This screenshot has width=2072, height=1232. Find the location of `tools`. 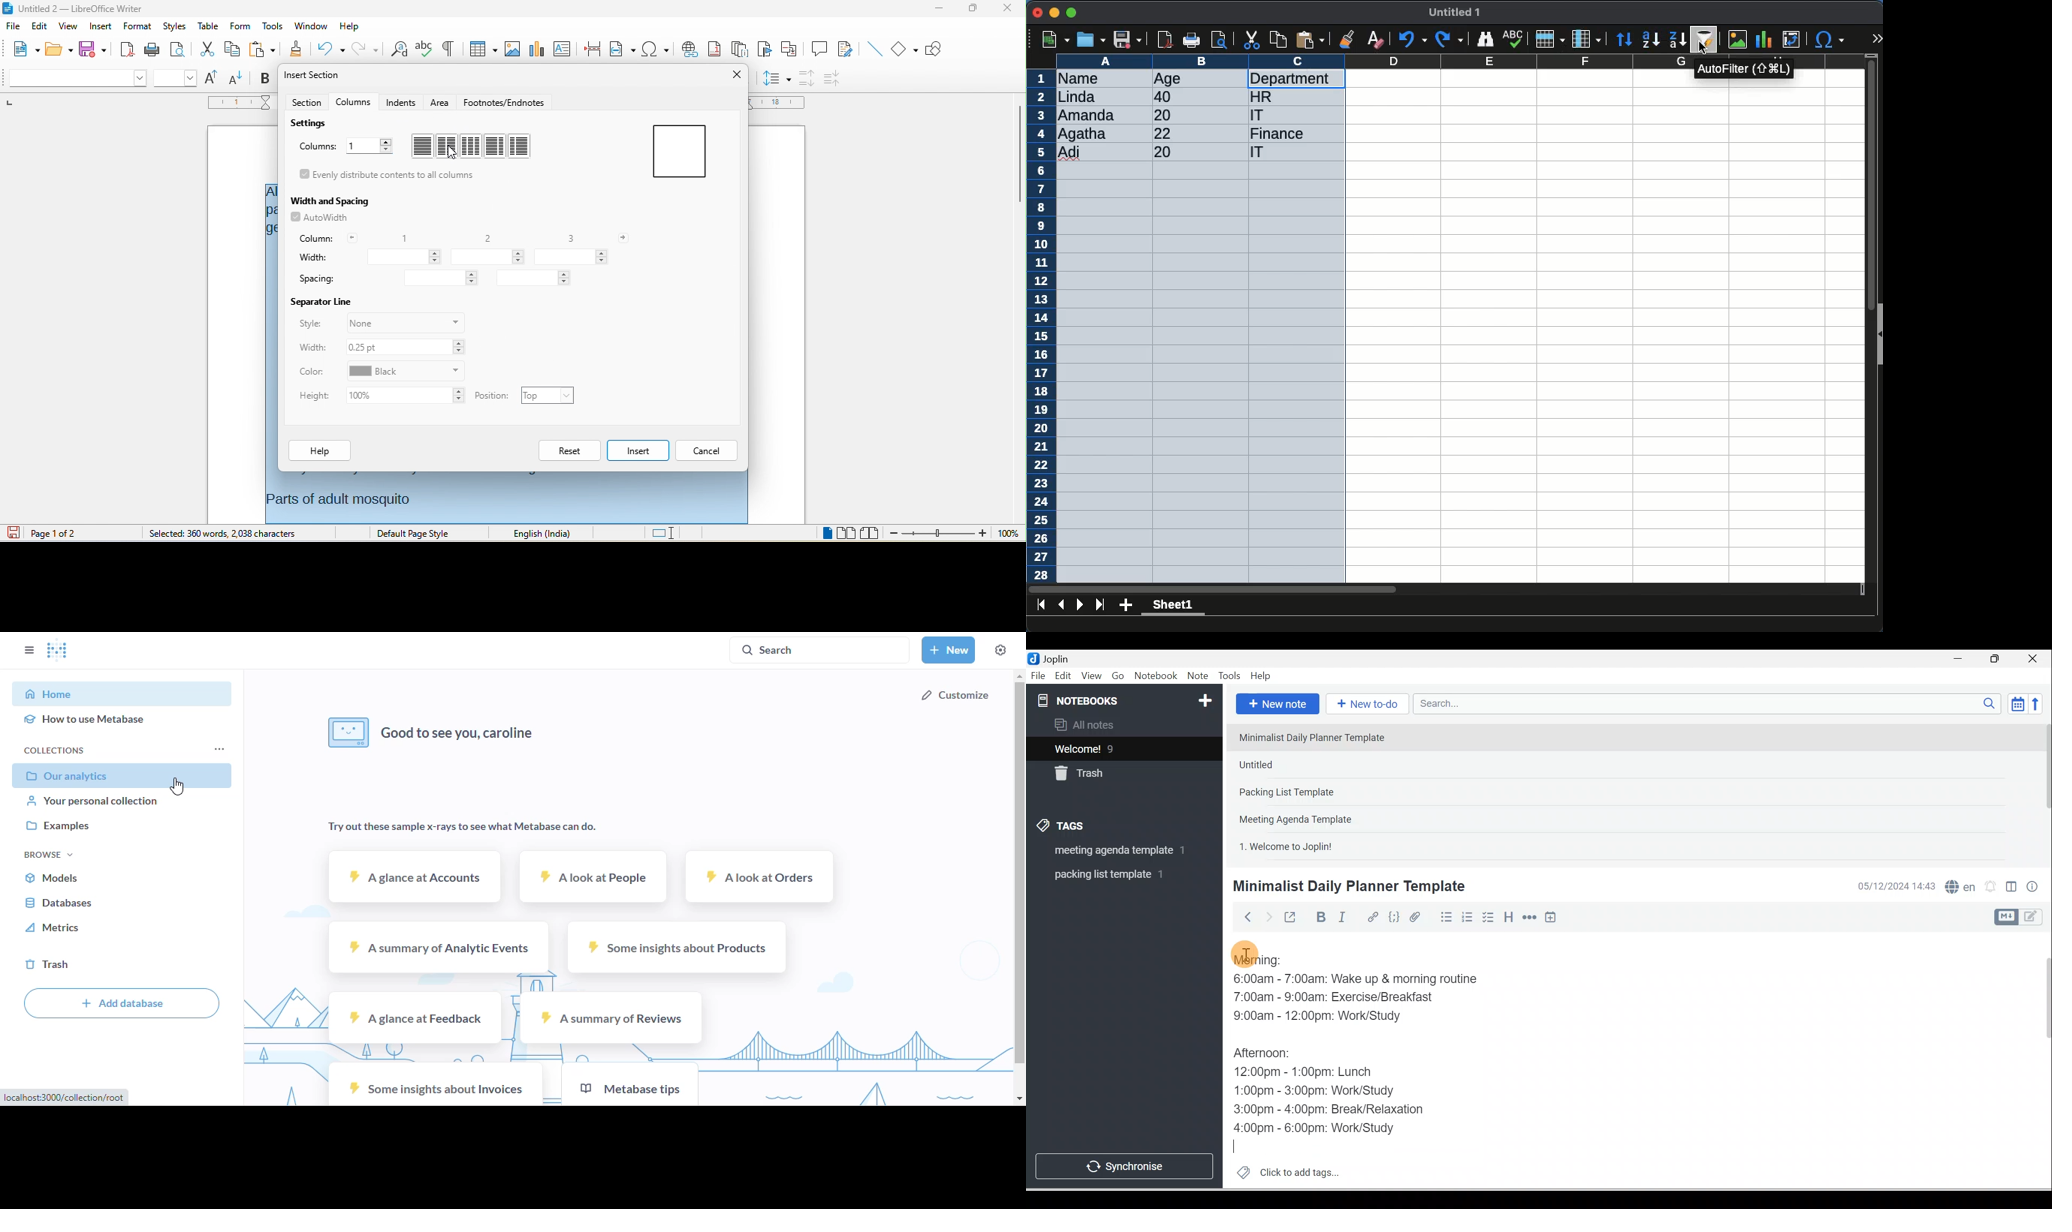

tools is located at coordinates (273, 27).